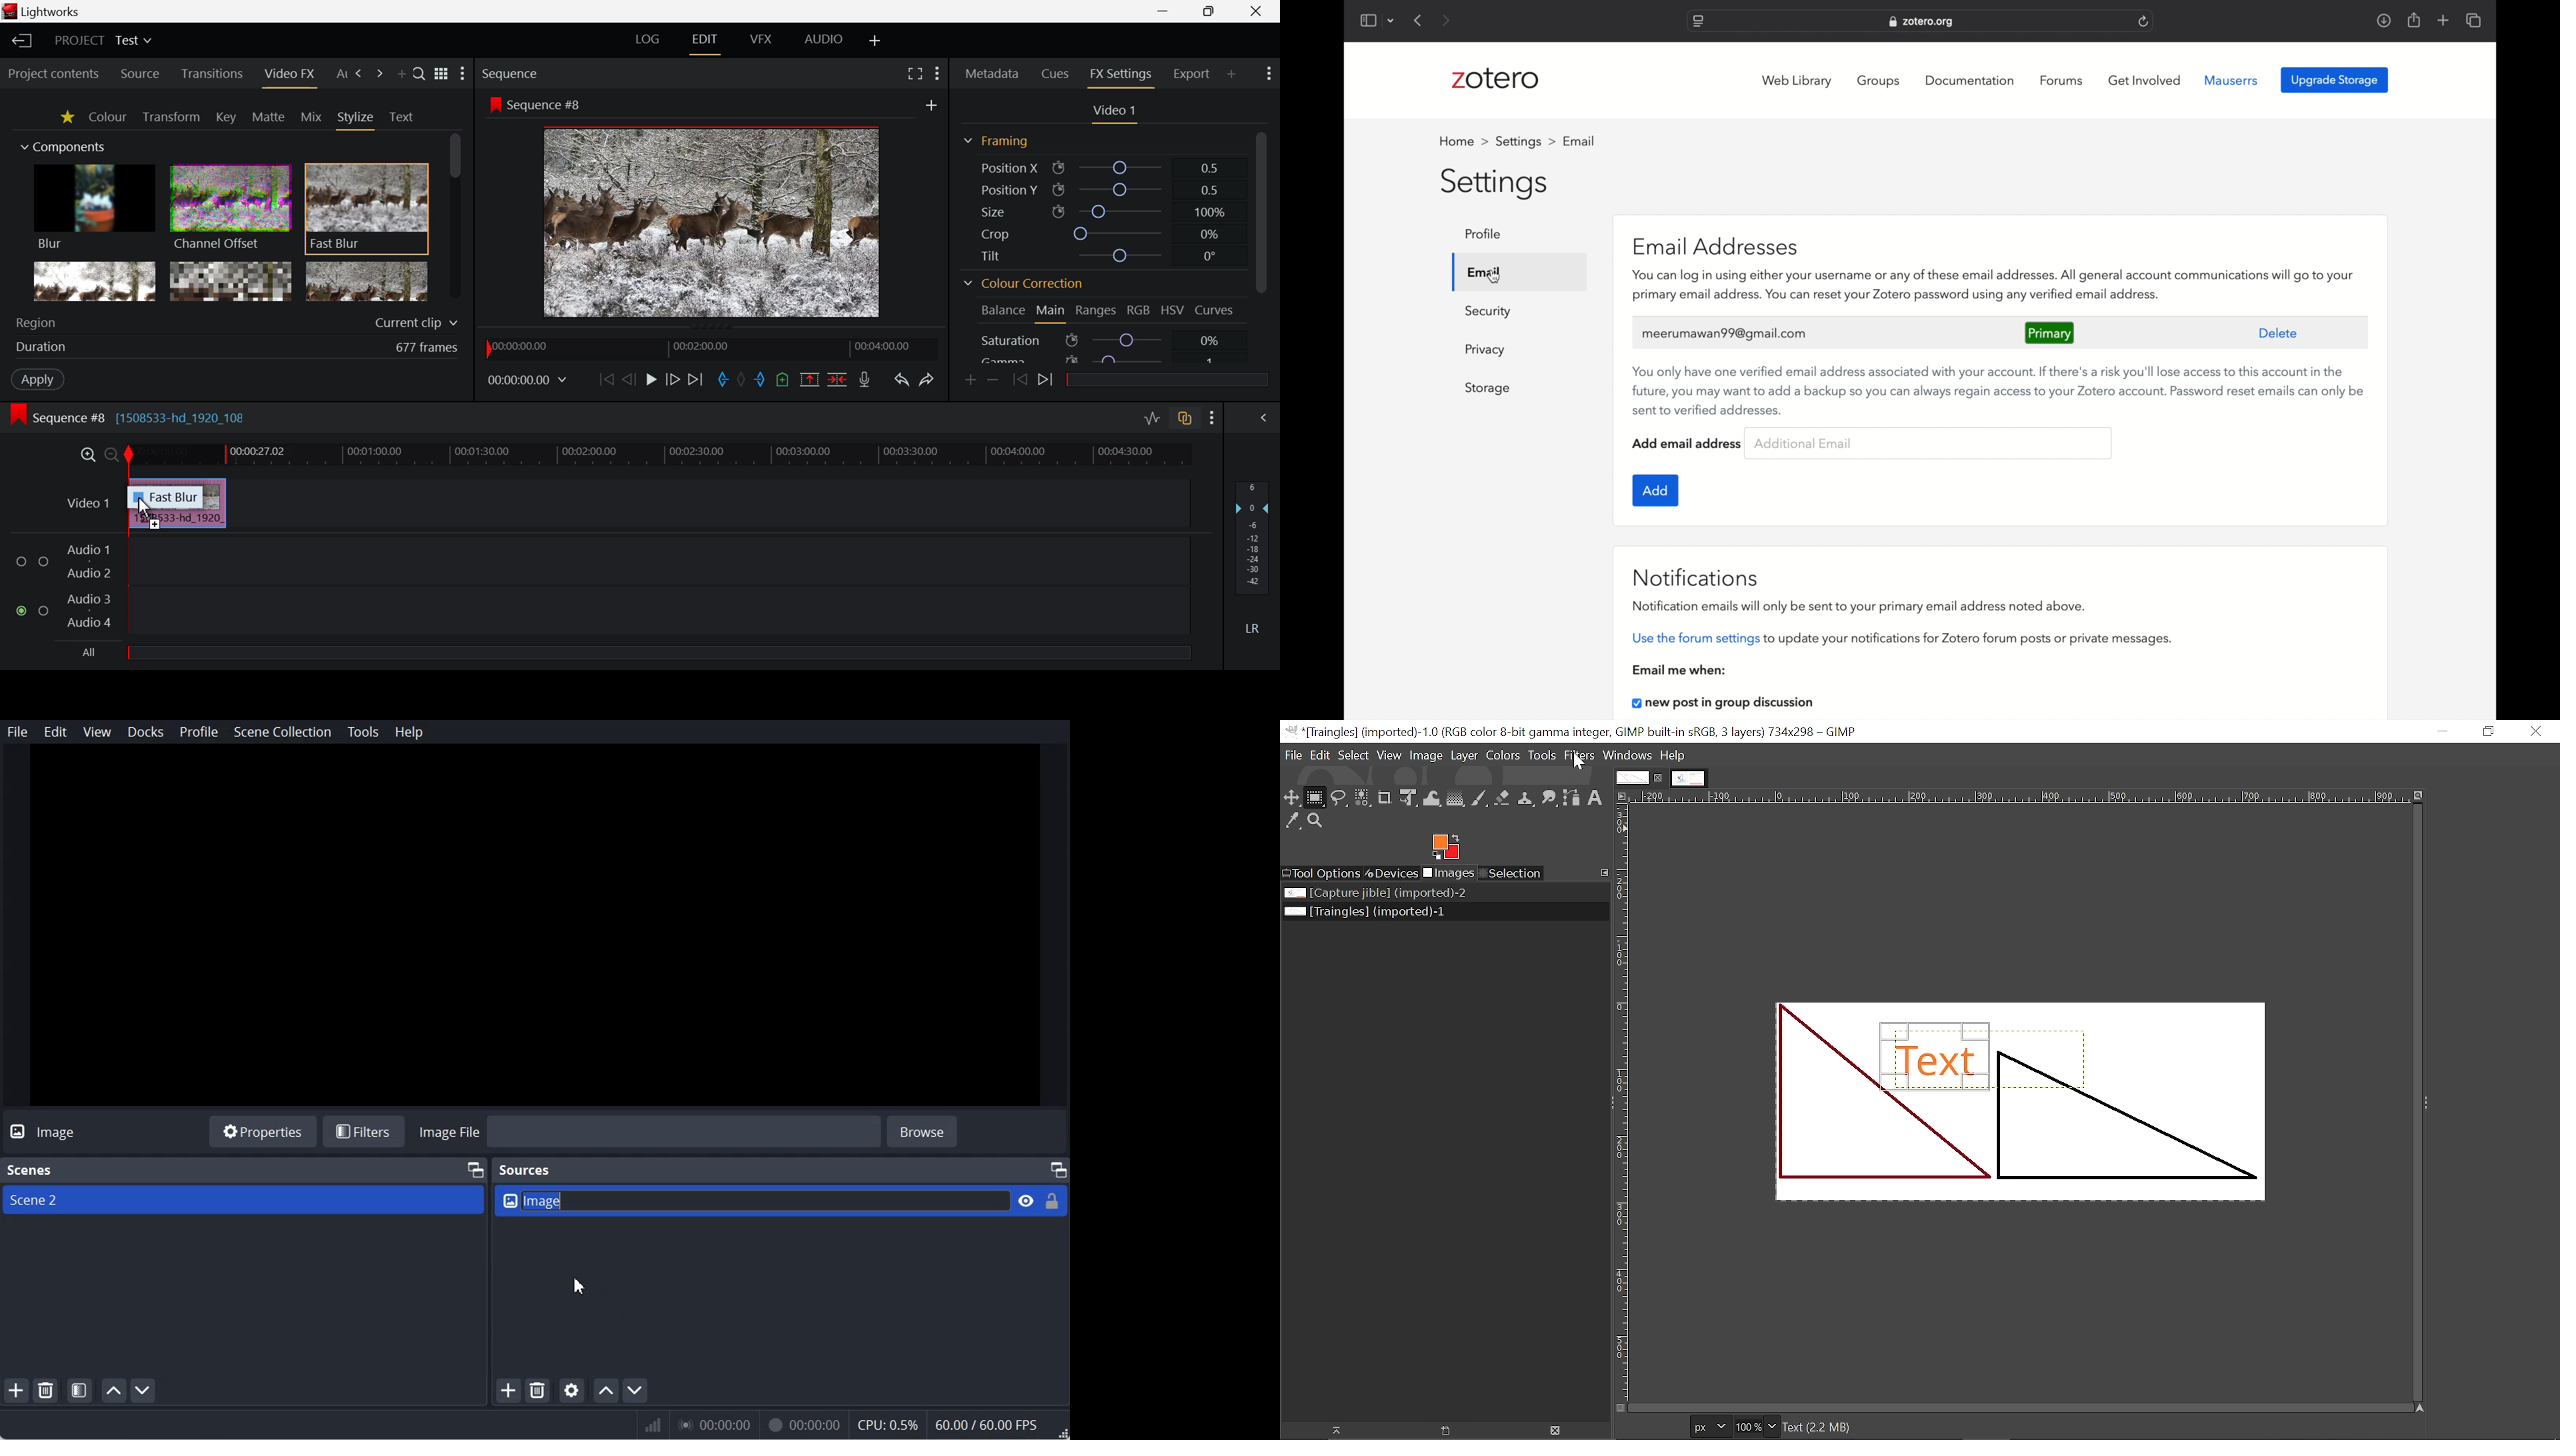 This screenshot has height=1456, width=2576. I want to click on Search, so click(419, 73).